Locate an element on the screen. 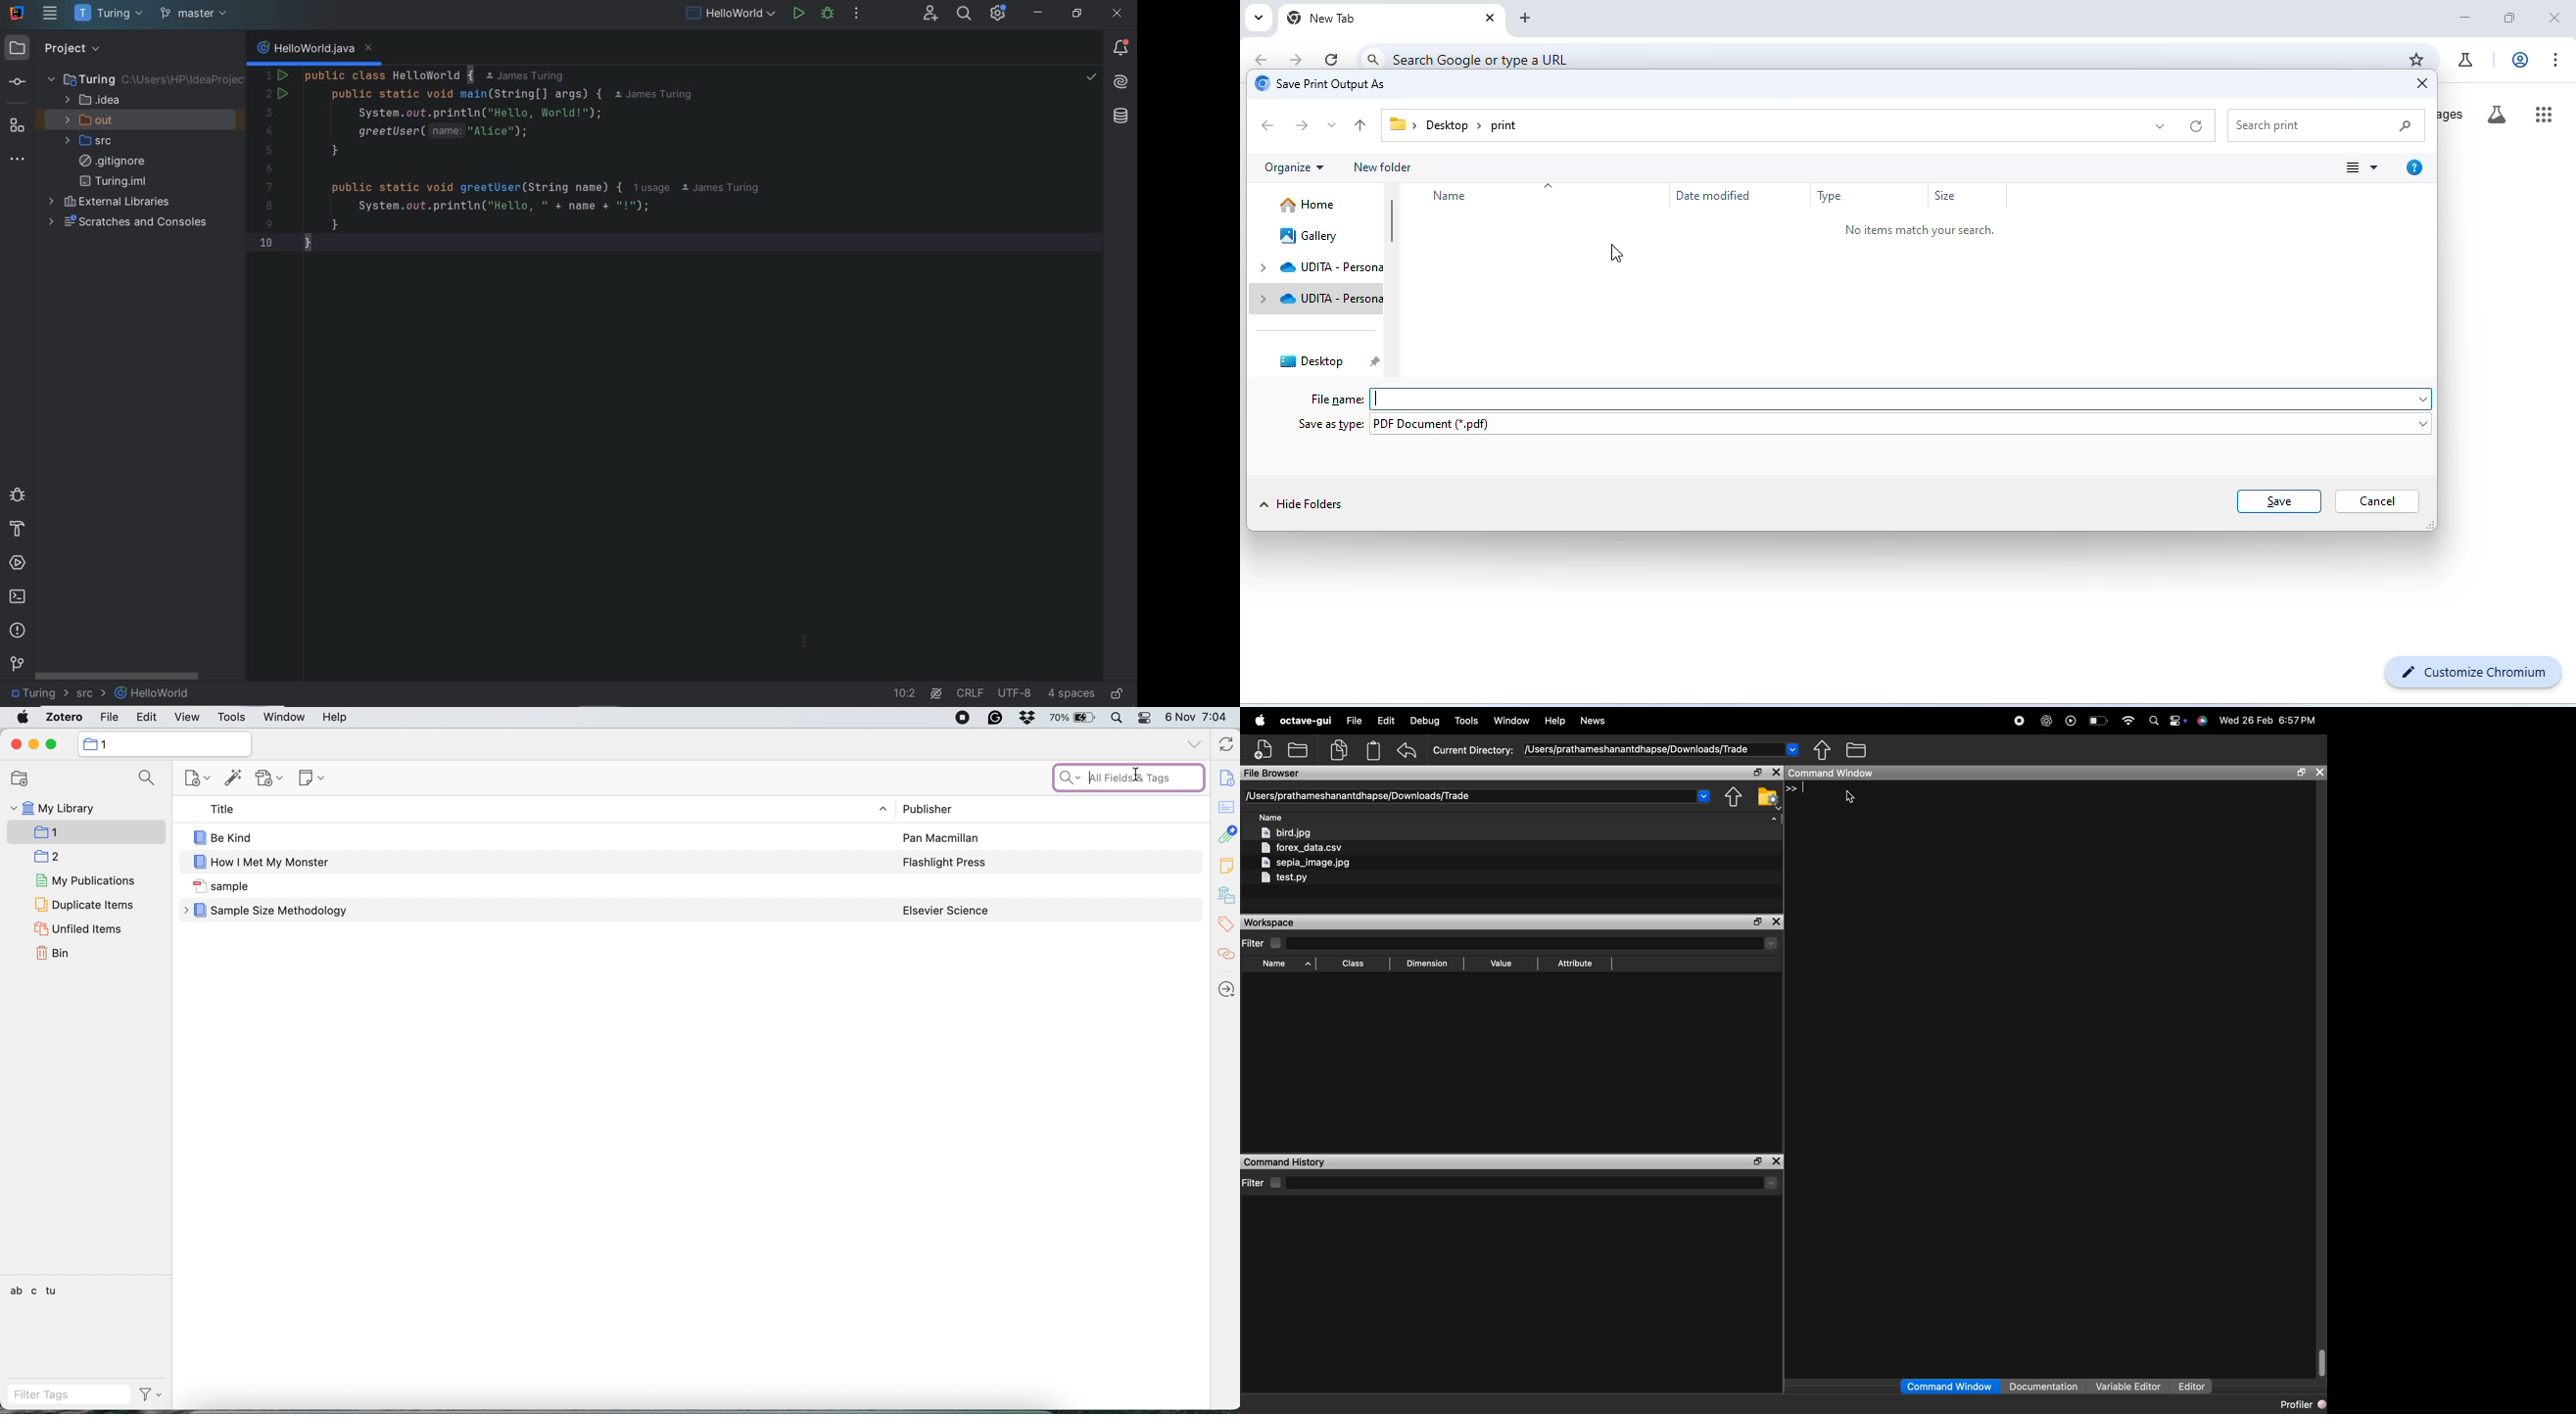  terminal is located at coordinates (19, 597).